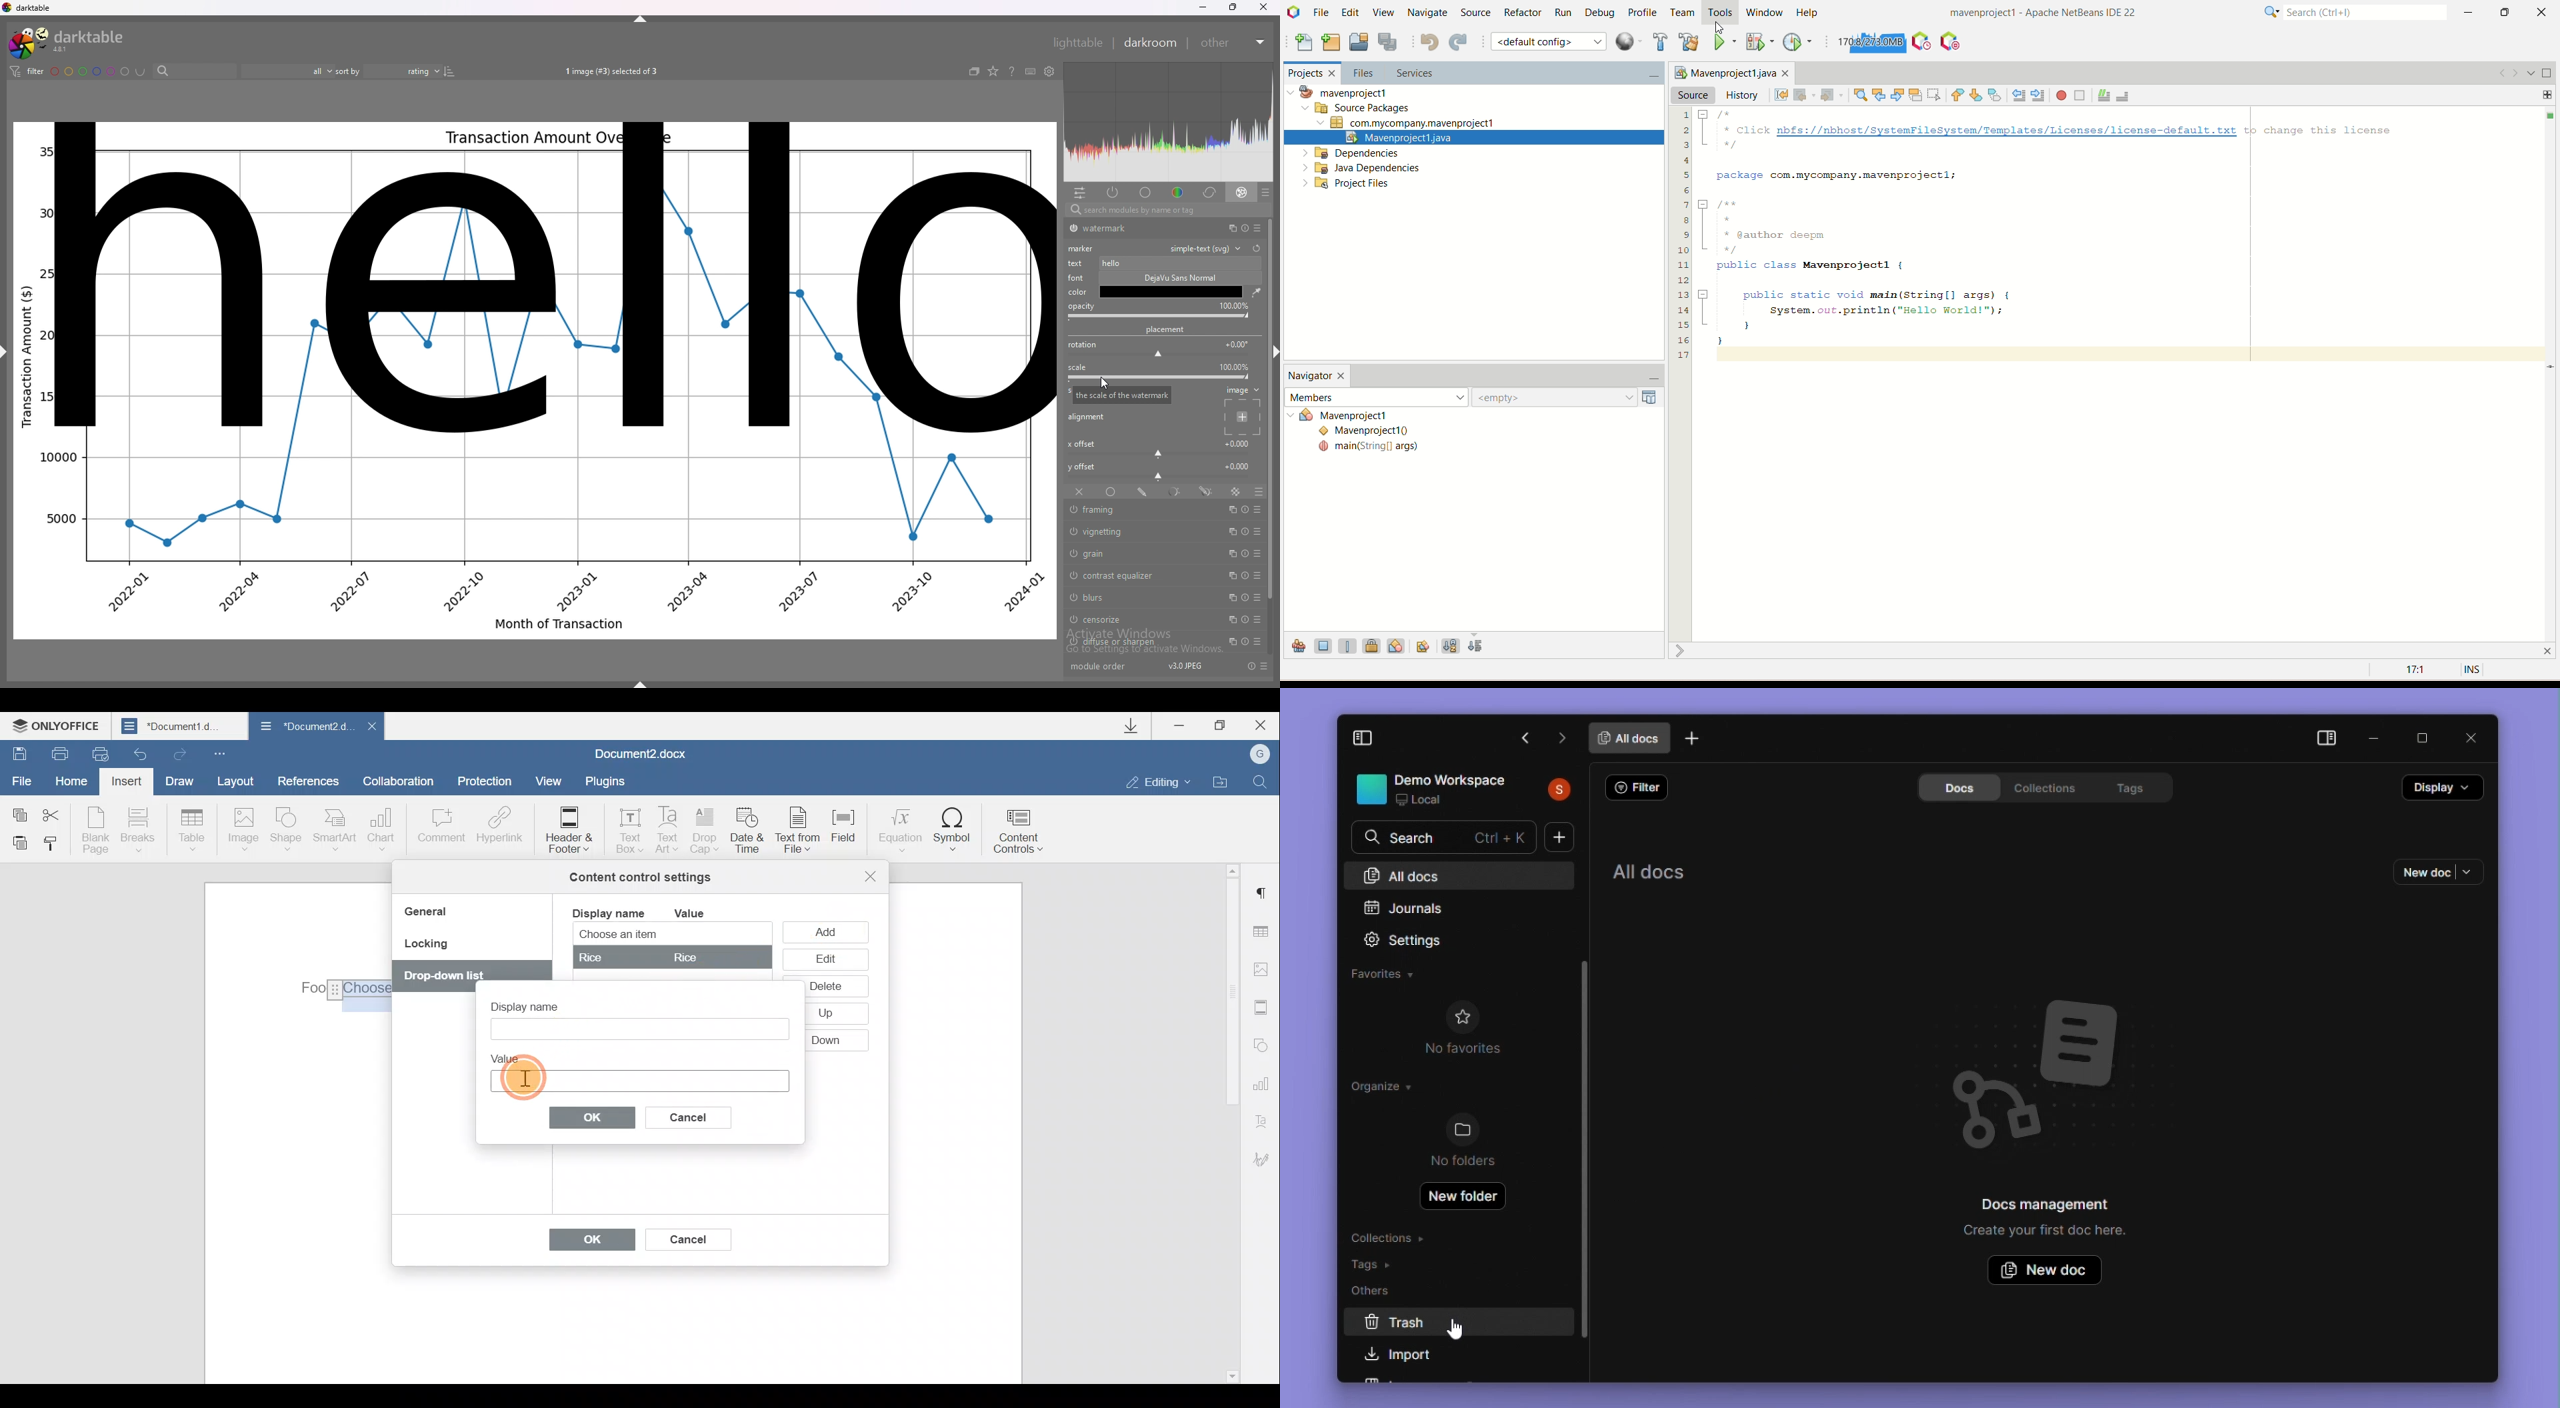 This screenshot has width=2576, height=1428. I want to click on Blank page, so click(95, 830).